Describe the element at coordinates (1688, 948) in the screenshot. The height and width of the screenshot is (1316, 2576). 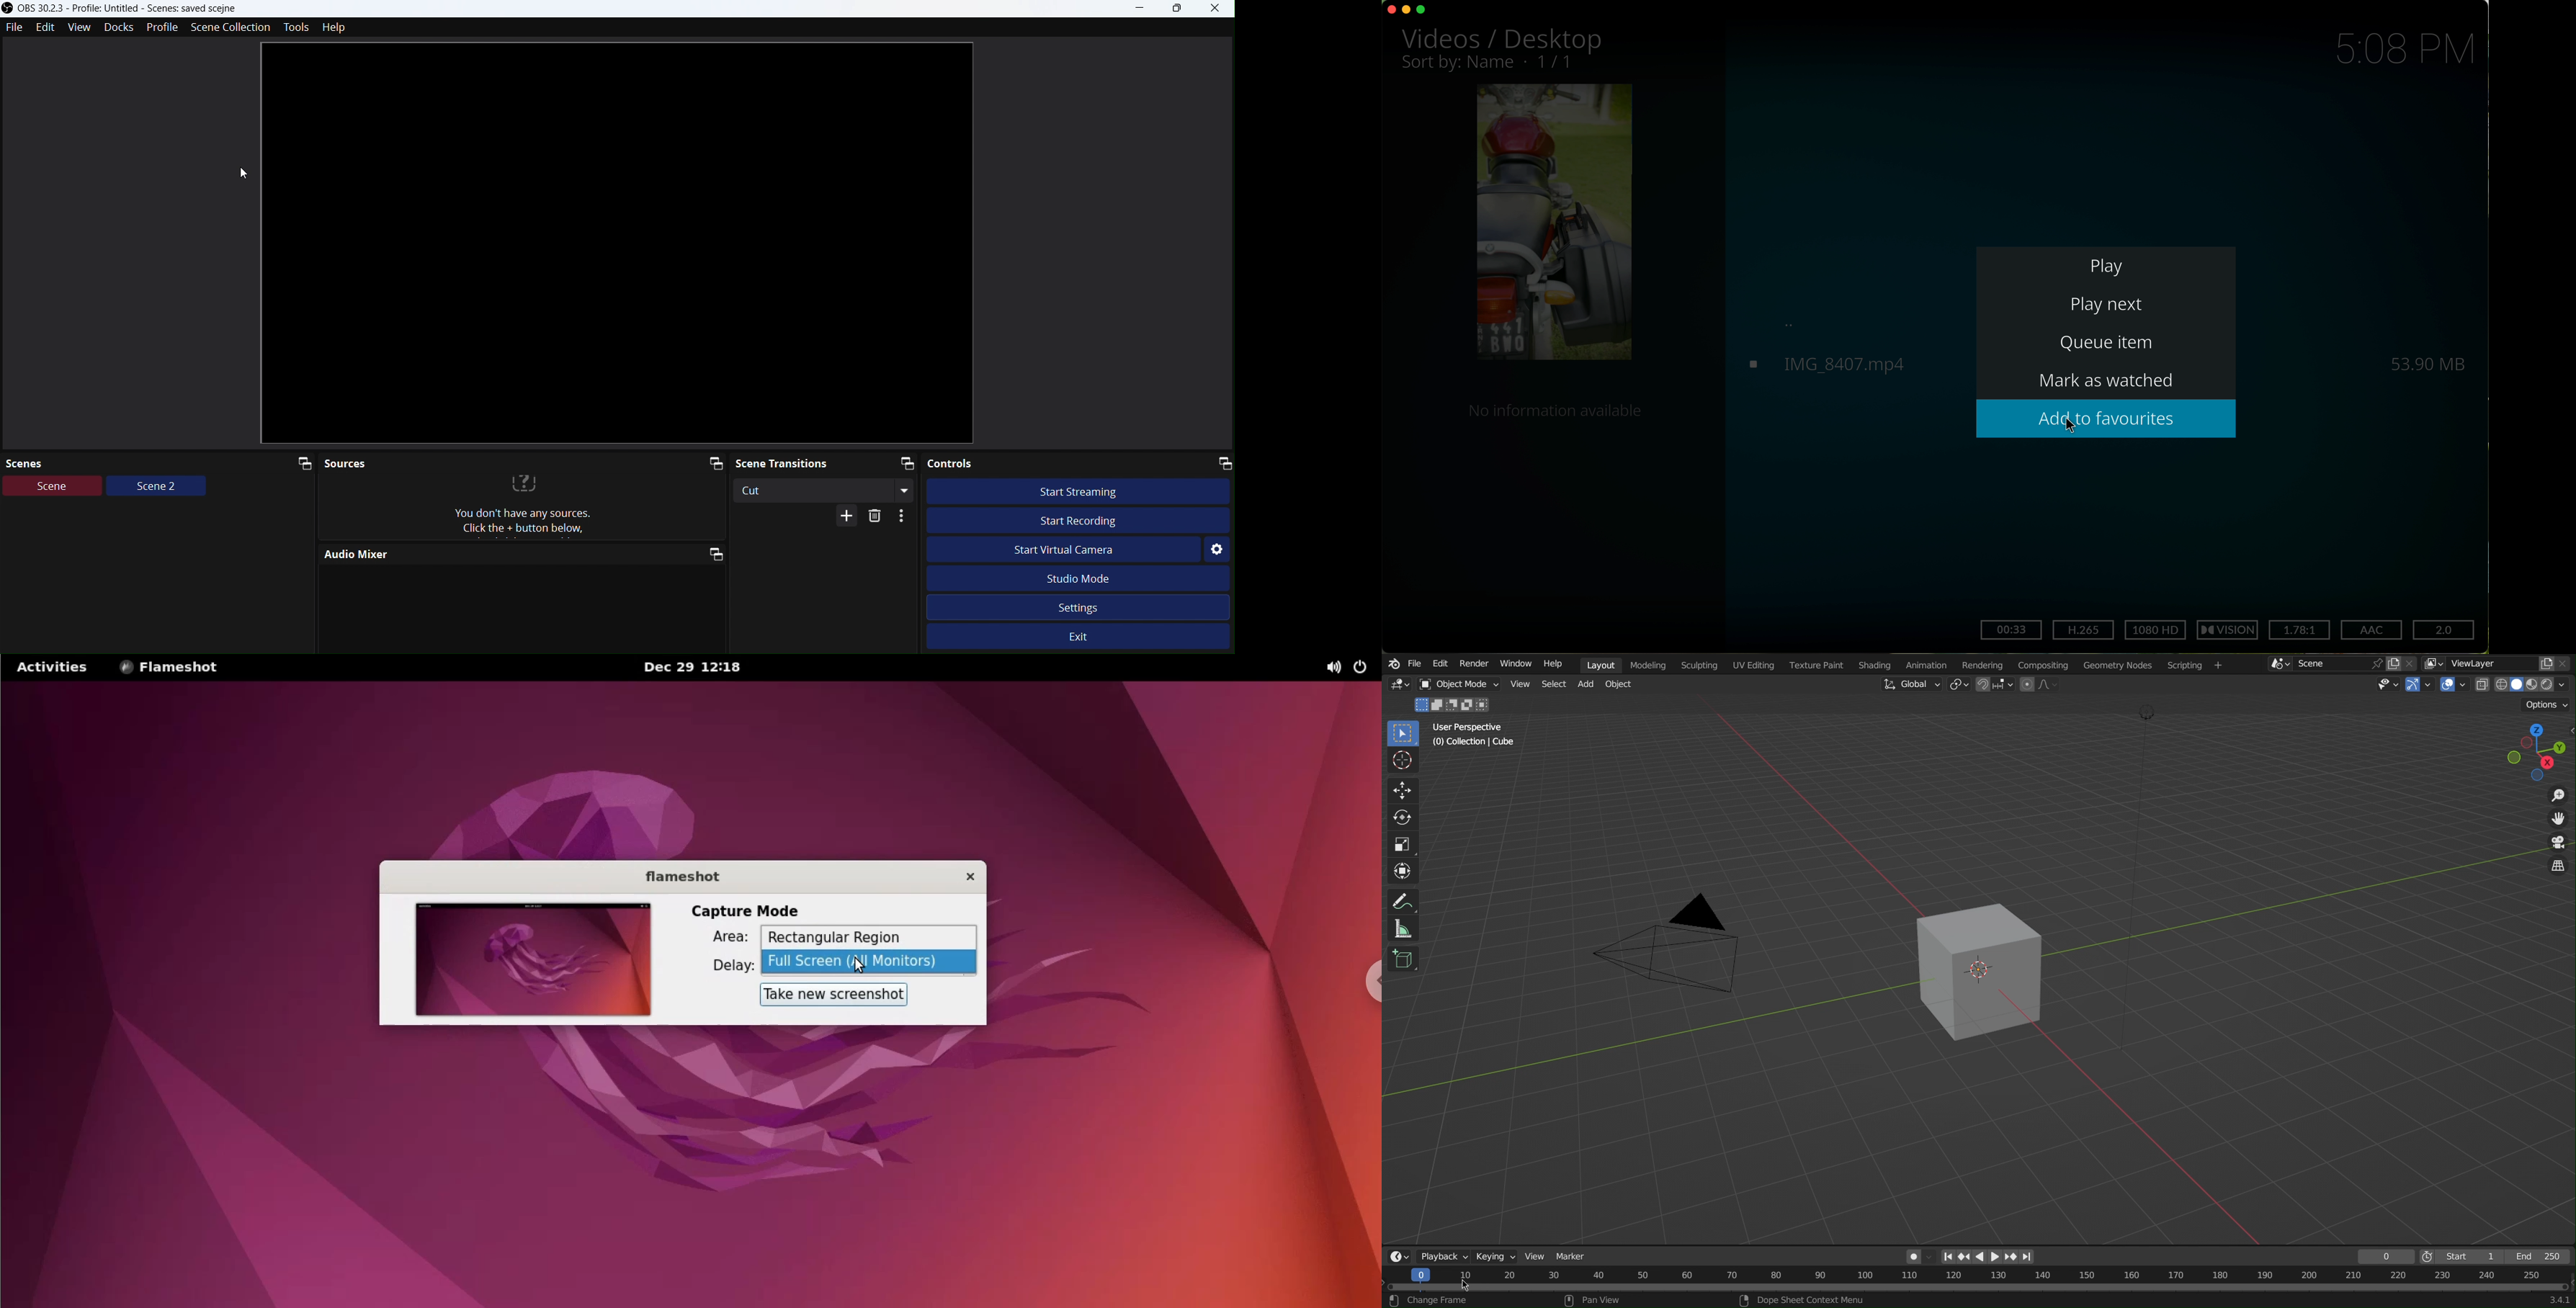
I see `Camera` at that location.